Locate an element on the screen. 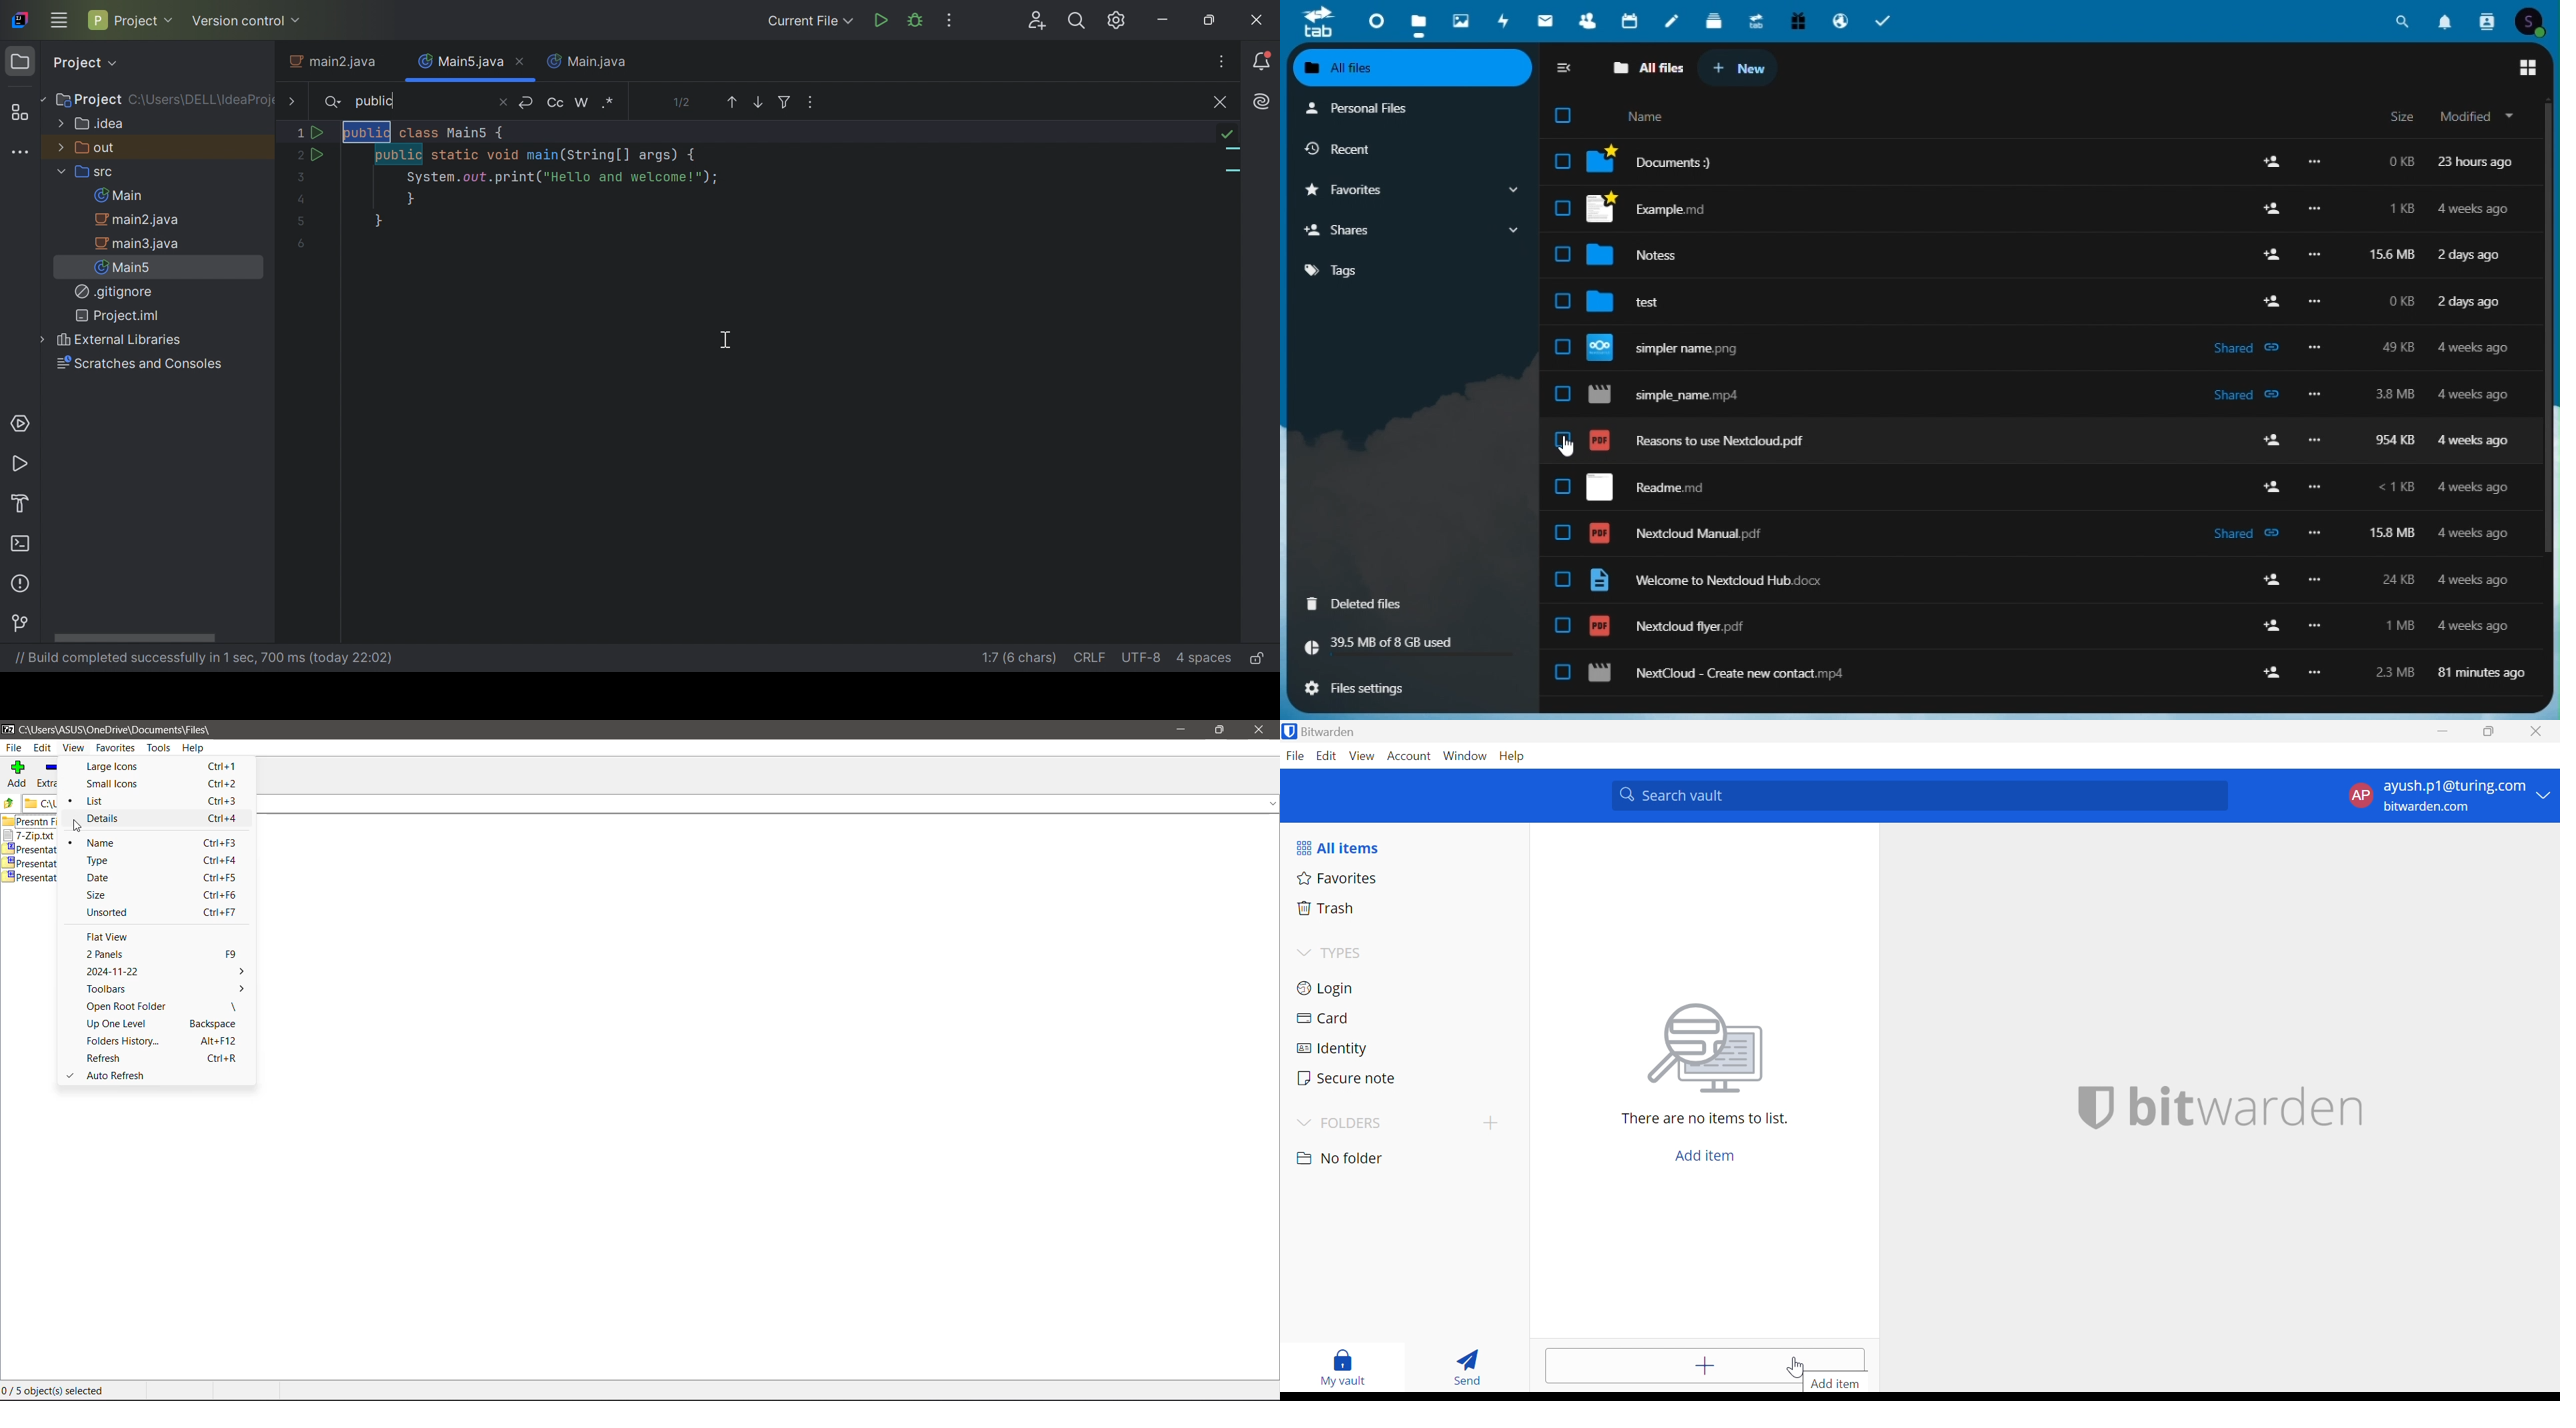 The width and height of the screenshot is (2576, 1428). Minimize is located at coordinates (1178, 728).